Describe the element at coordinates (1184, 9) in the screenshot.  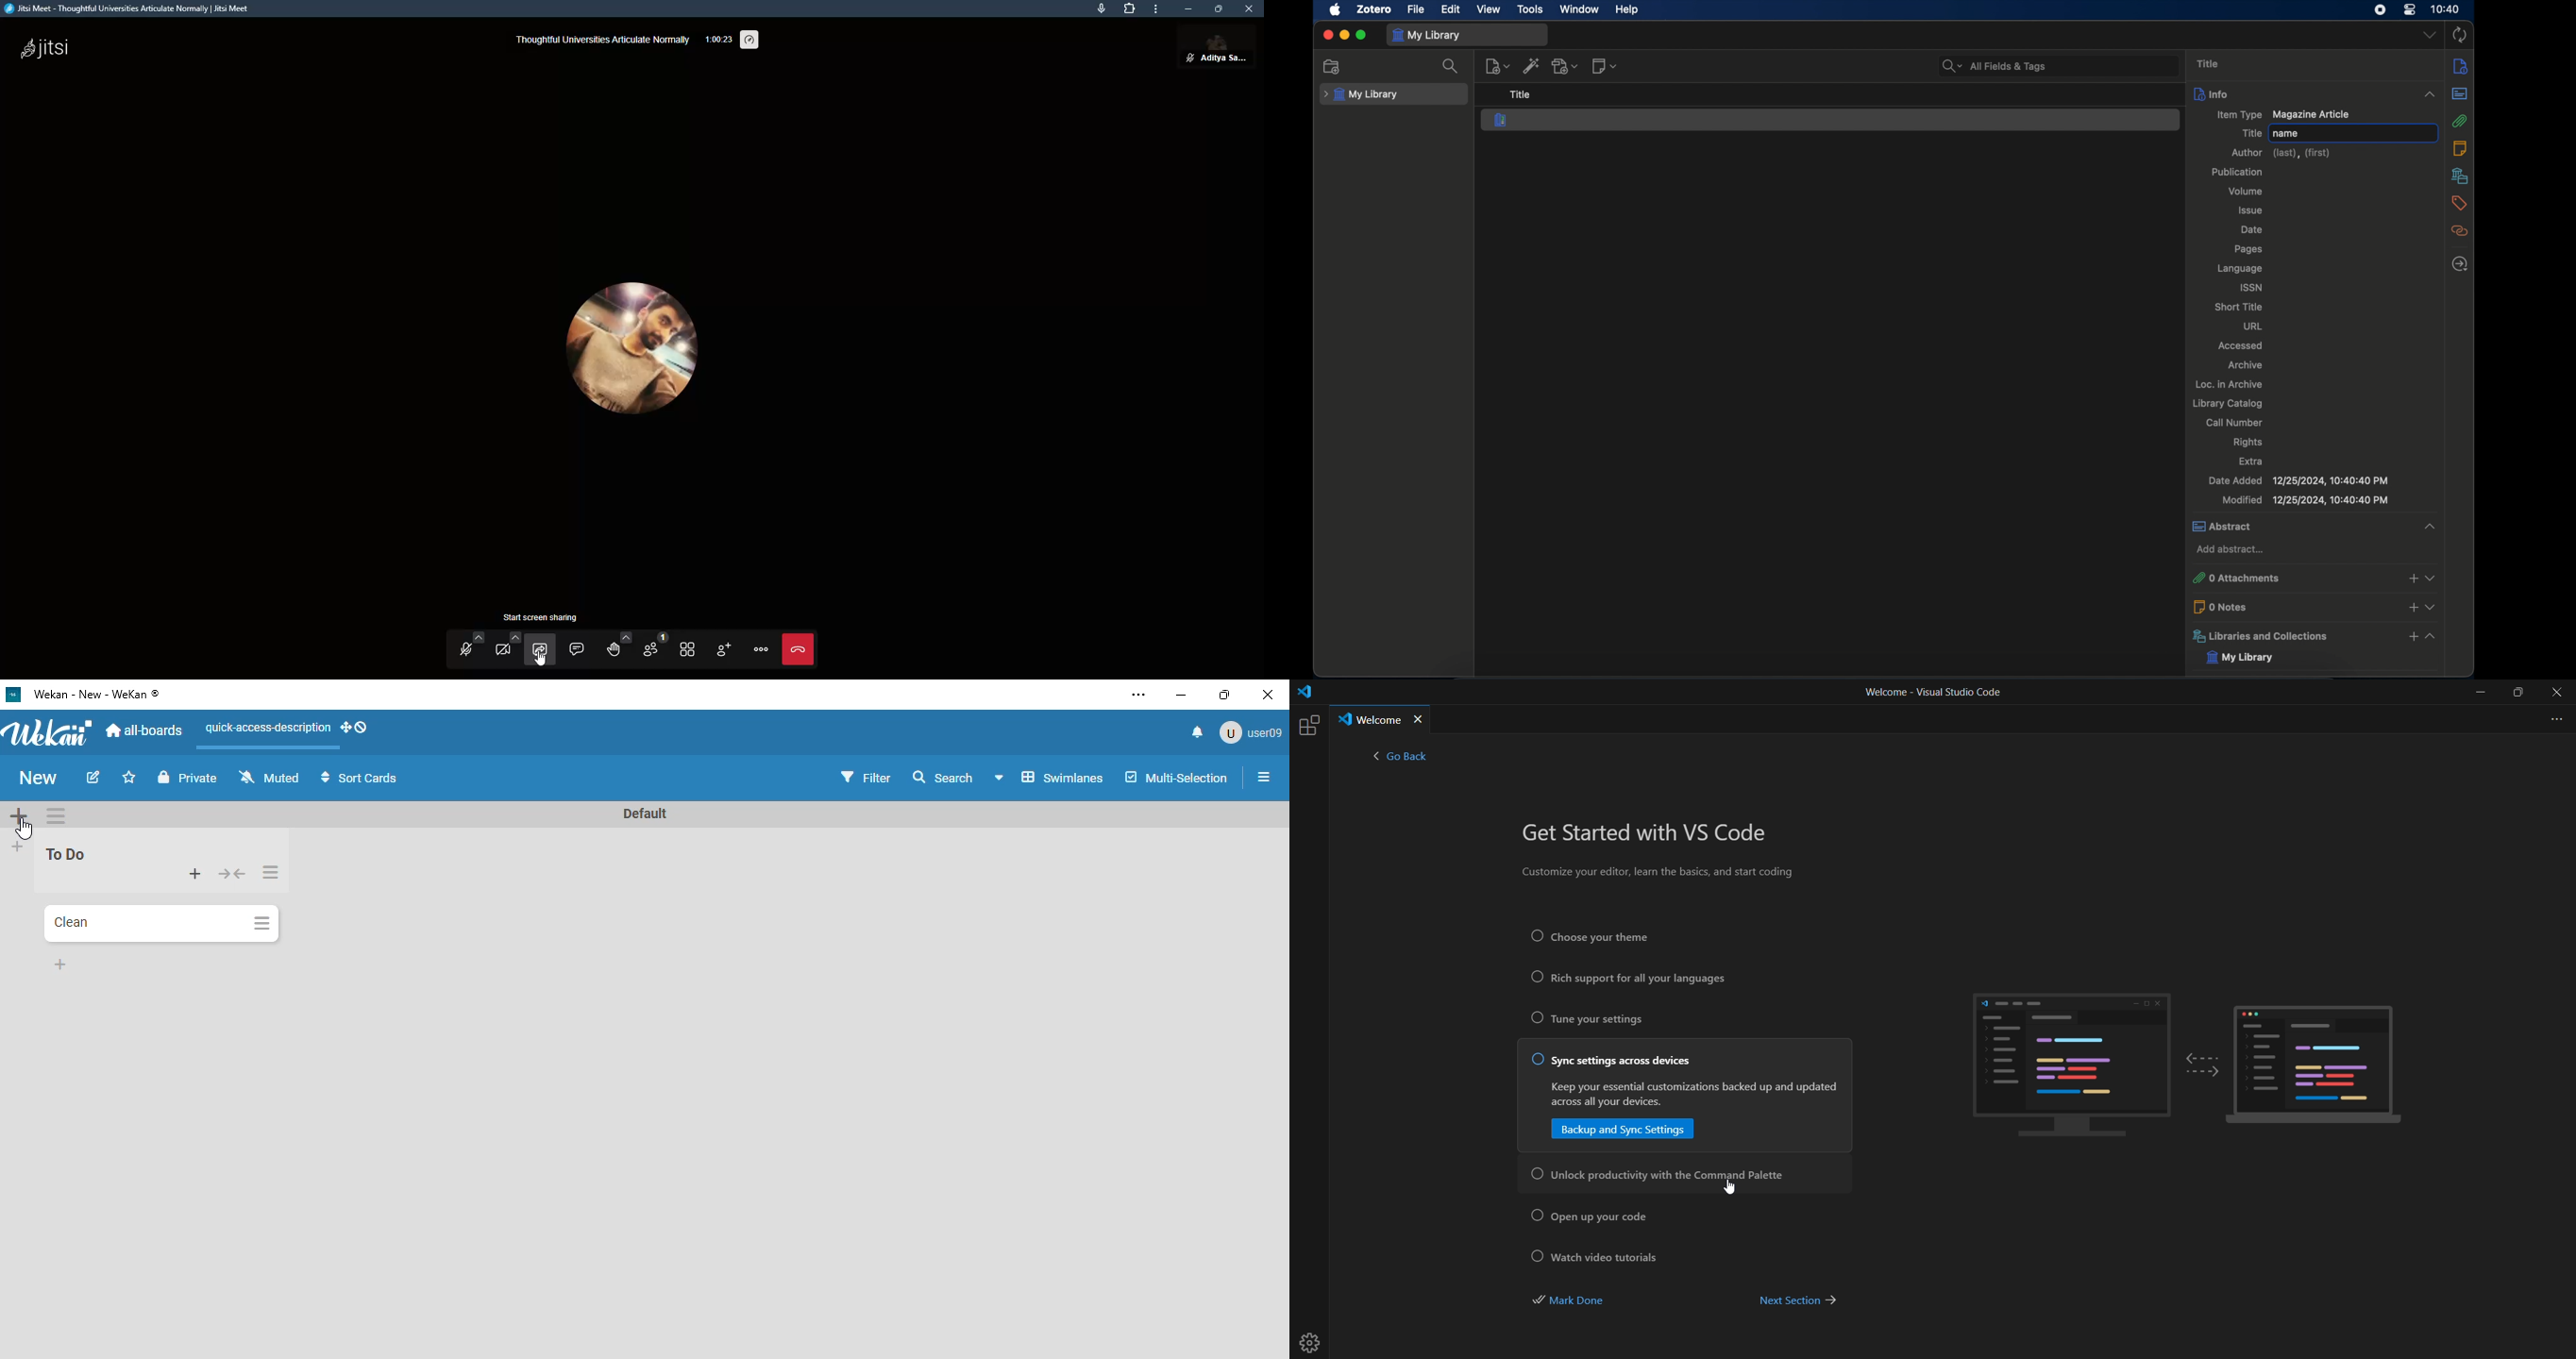
I see `minimize` at that location.